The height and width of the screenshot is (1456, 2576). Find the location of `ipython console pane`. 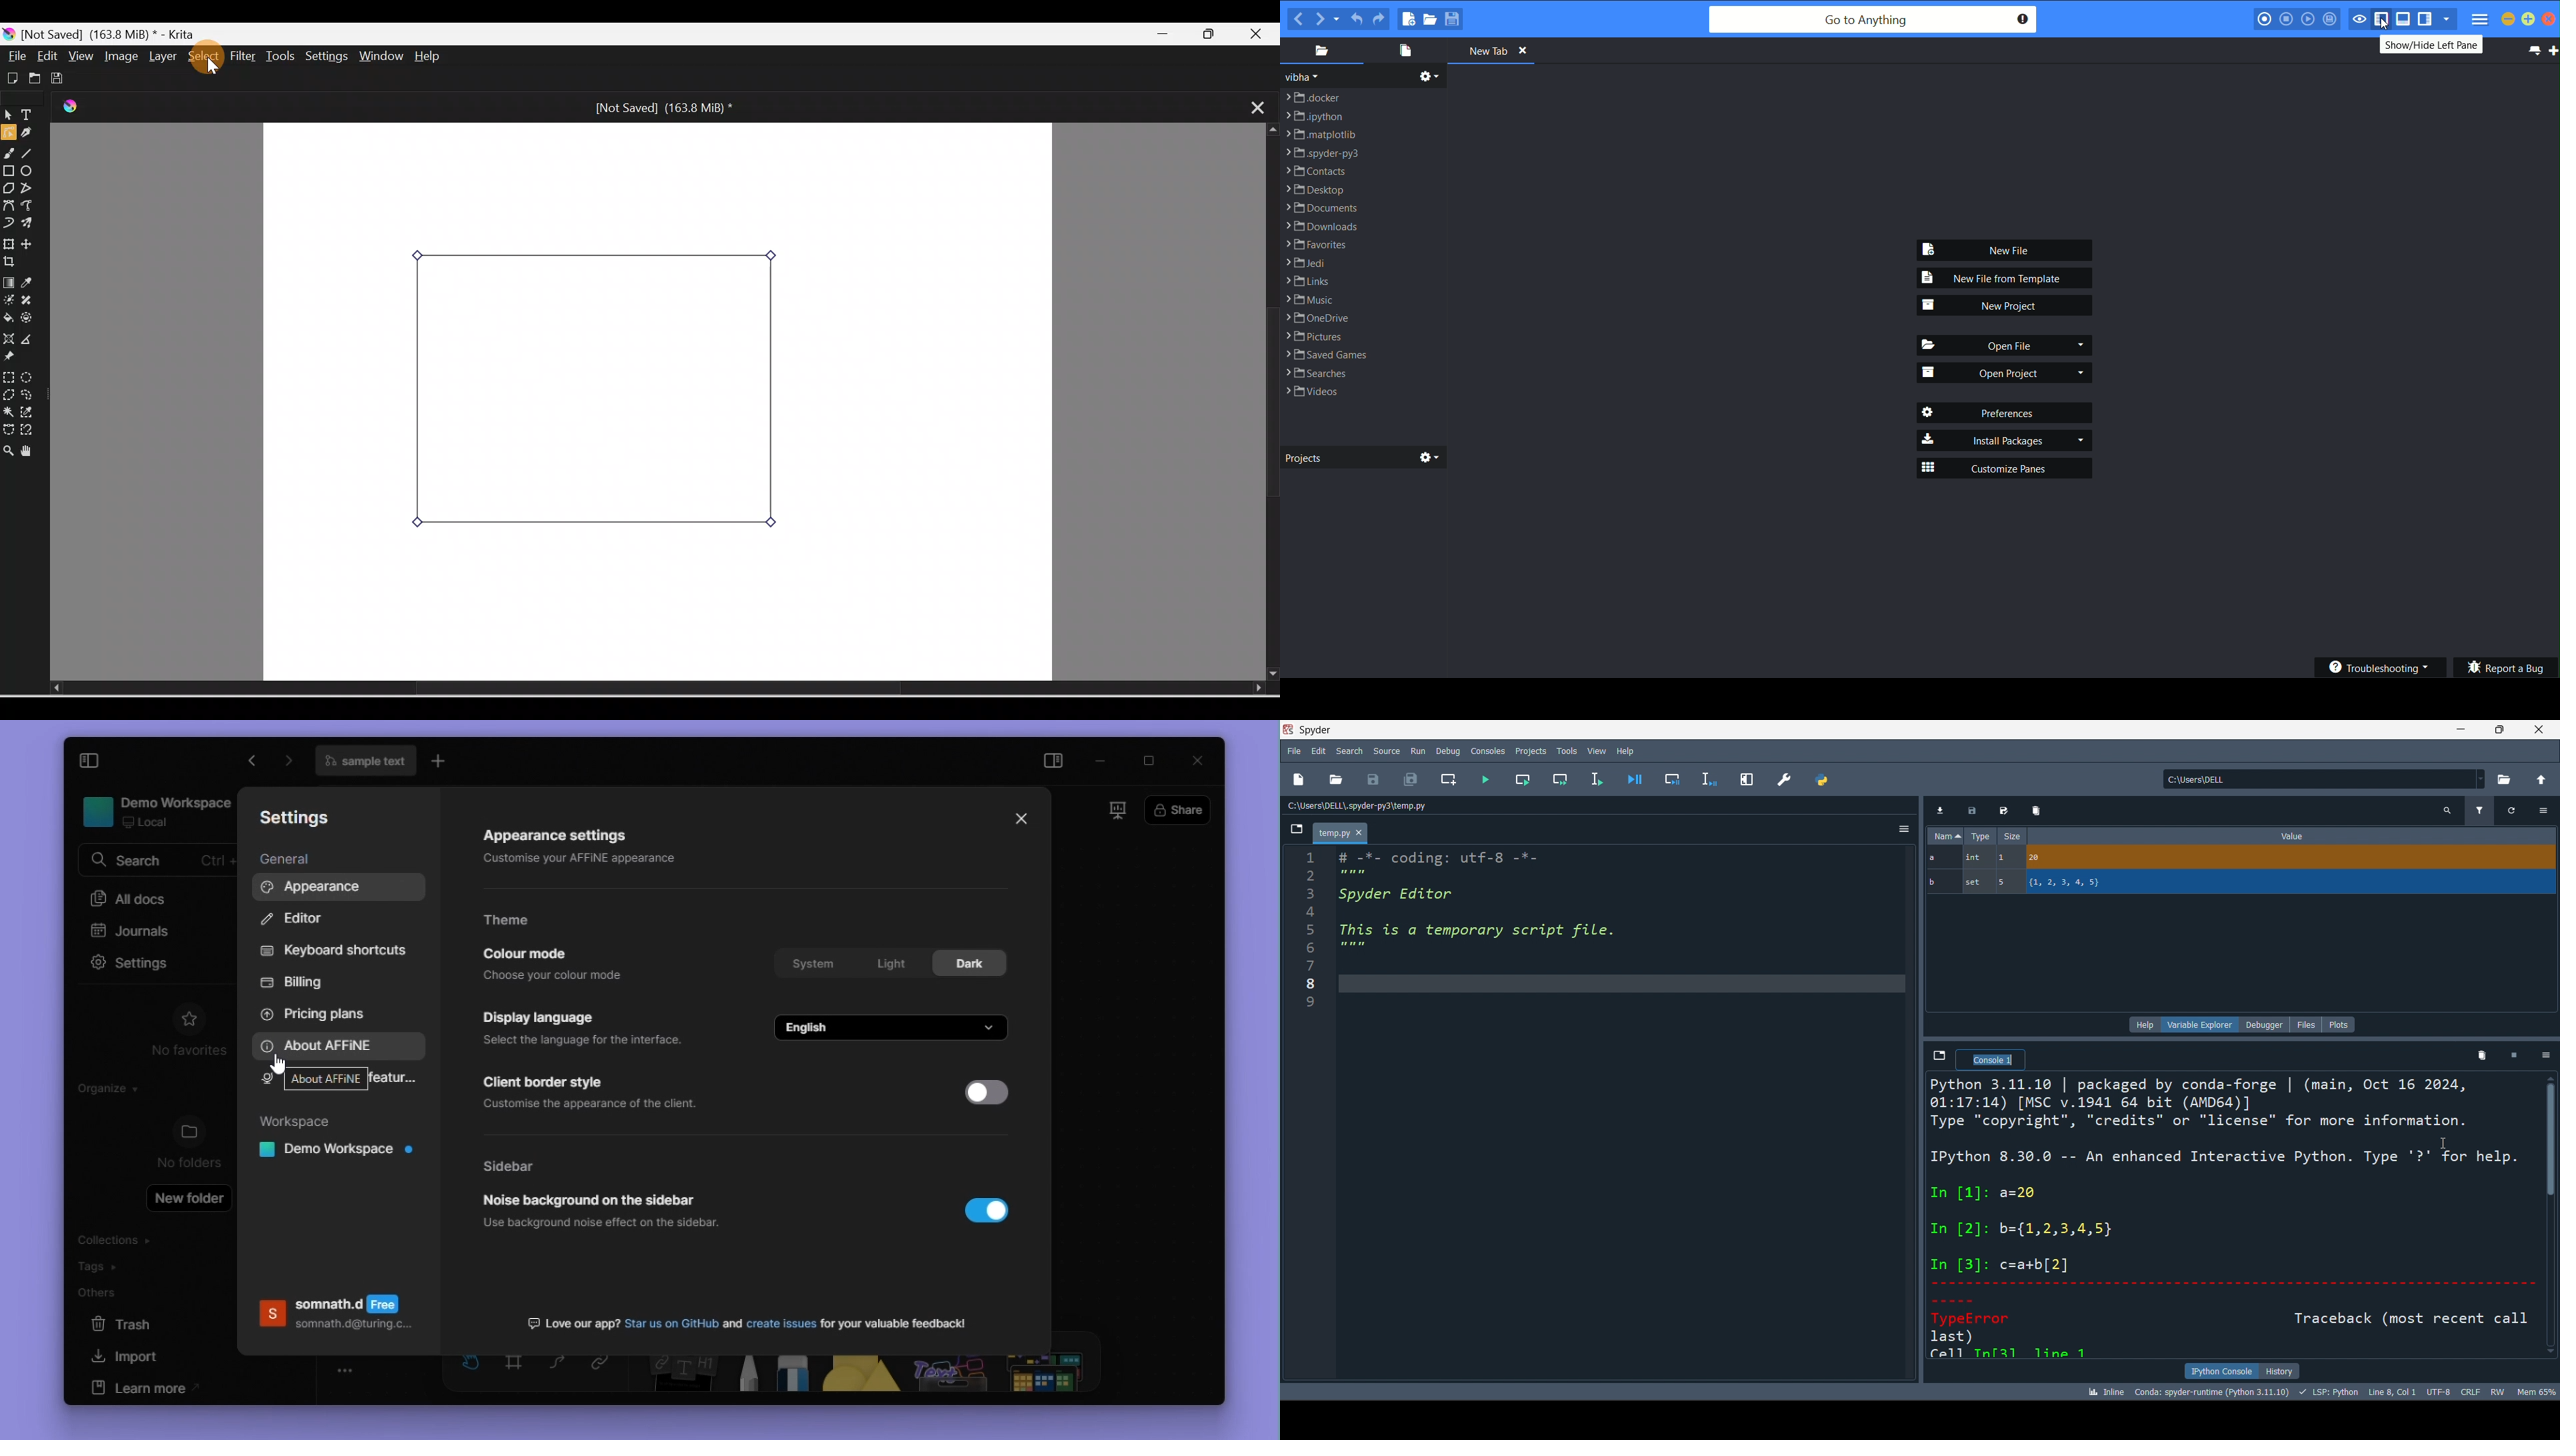

ipython console pane is located at coordinates (2233, 1217).